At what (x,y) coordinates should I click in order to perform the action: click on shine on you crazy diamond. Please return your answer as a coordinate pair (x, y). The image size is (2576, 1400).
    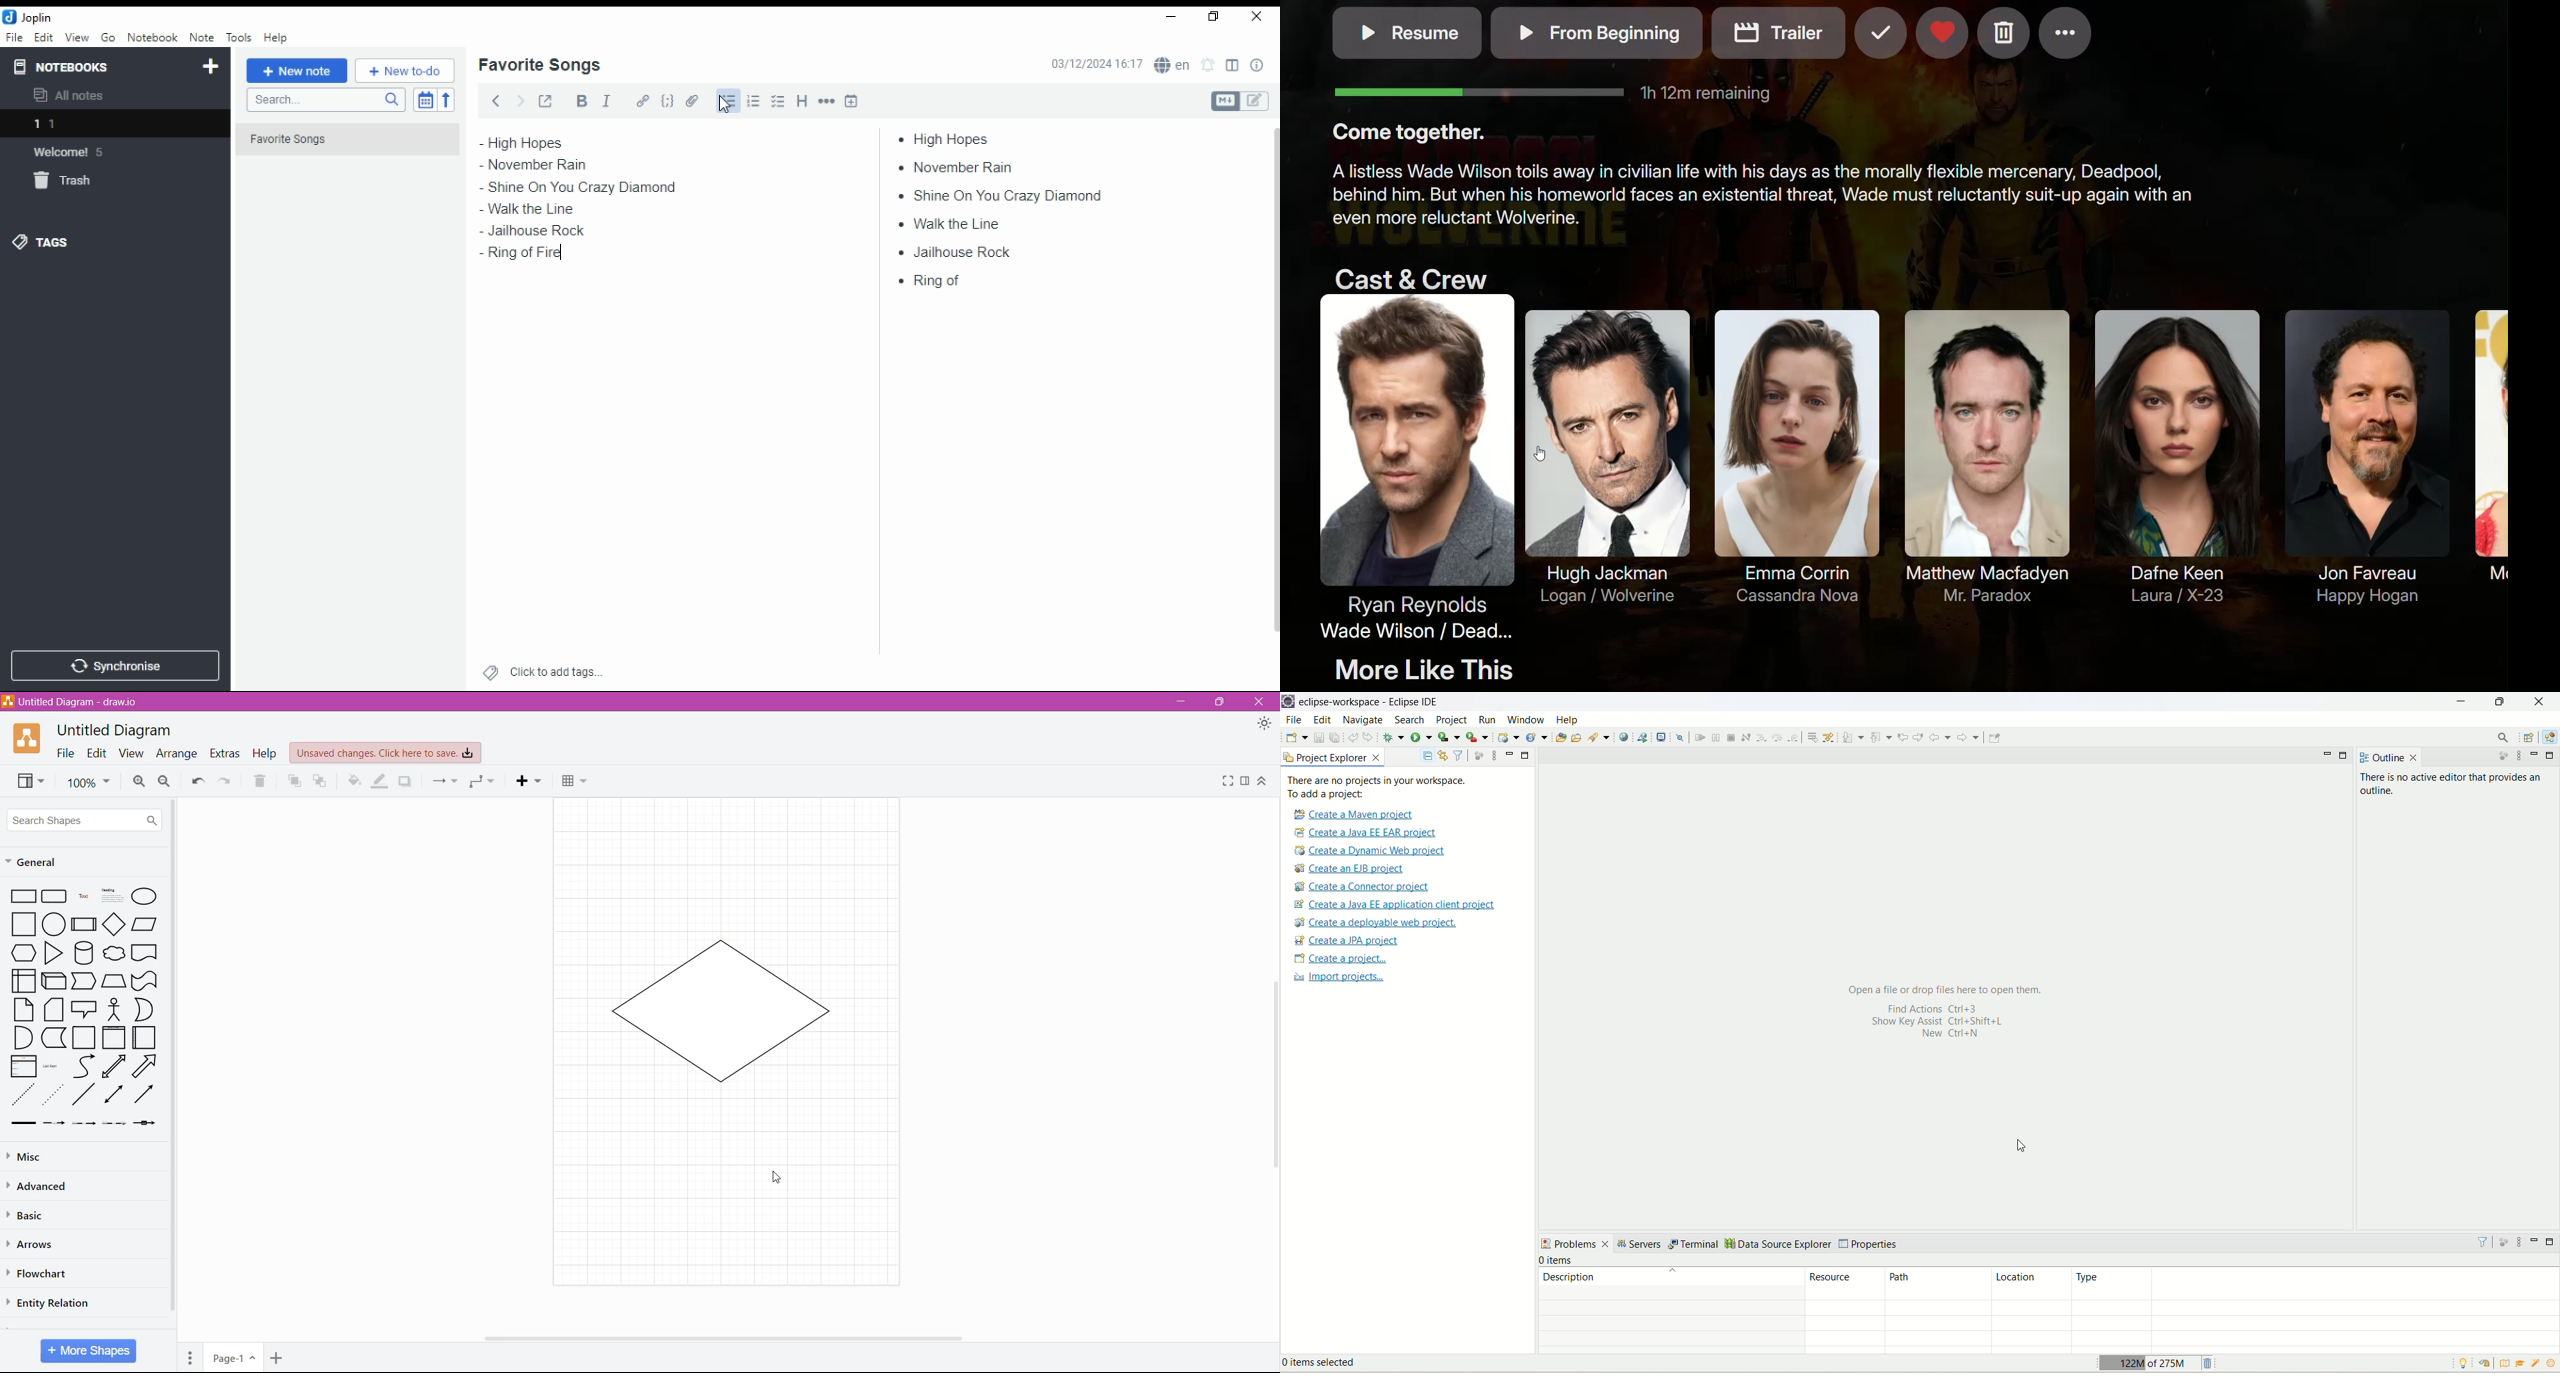
    Looking at the image, I should click on (993, 194).